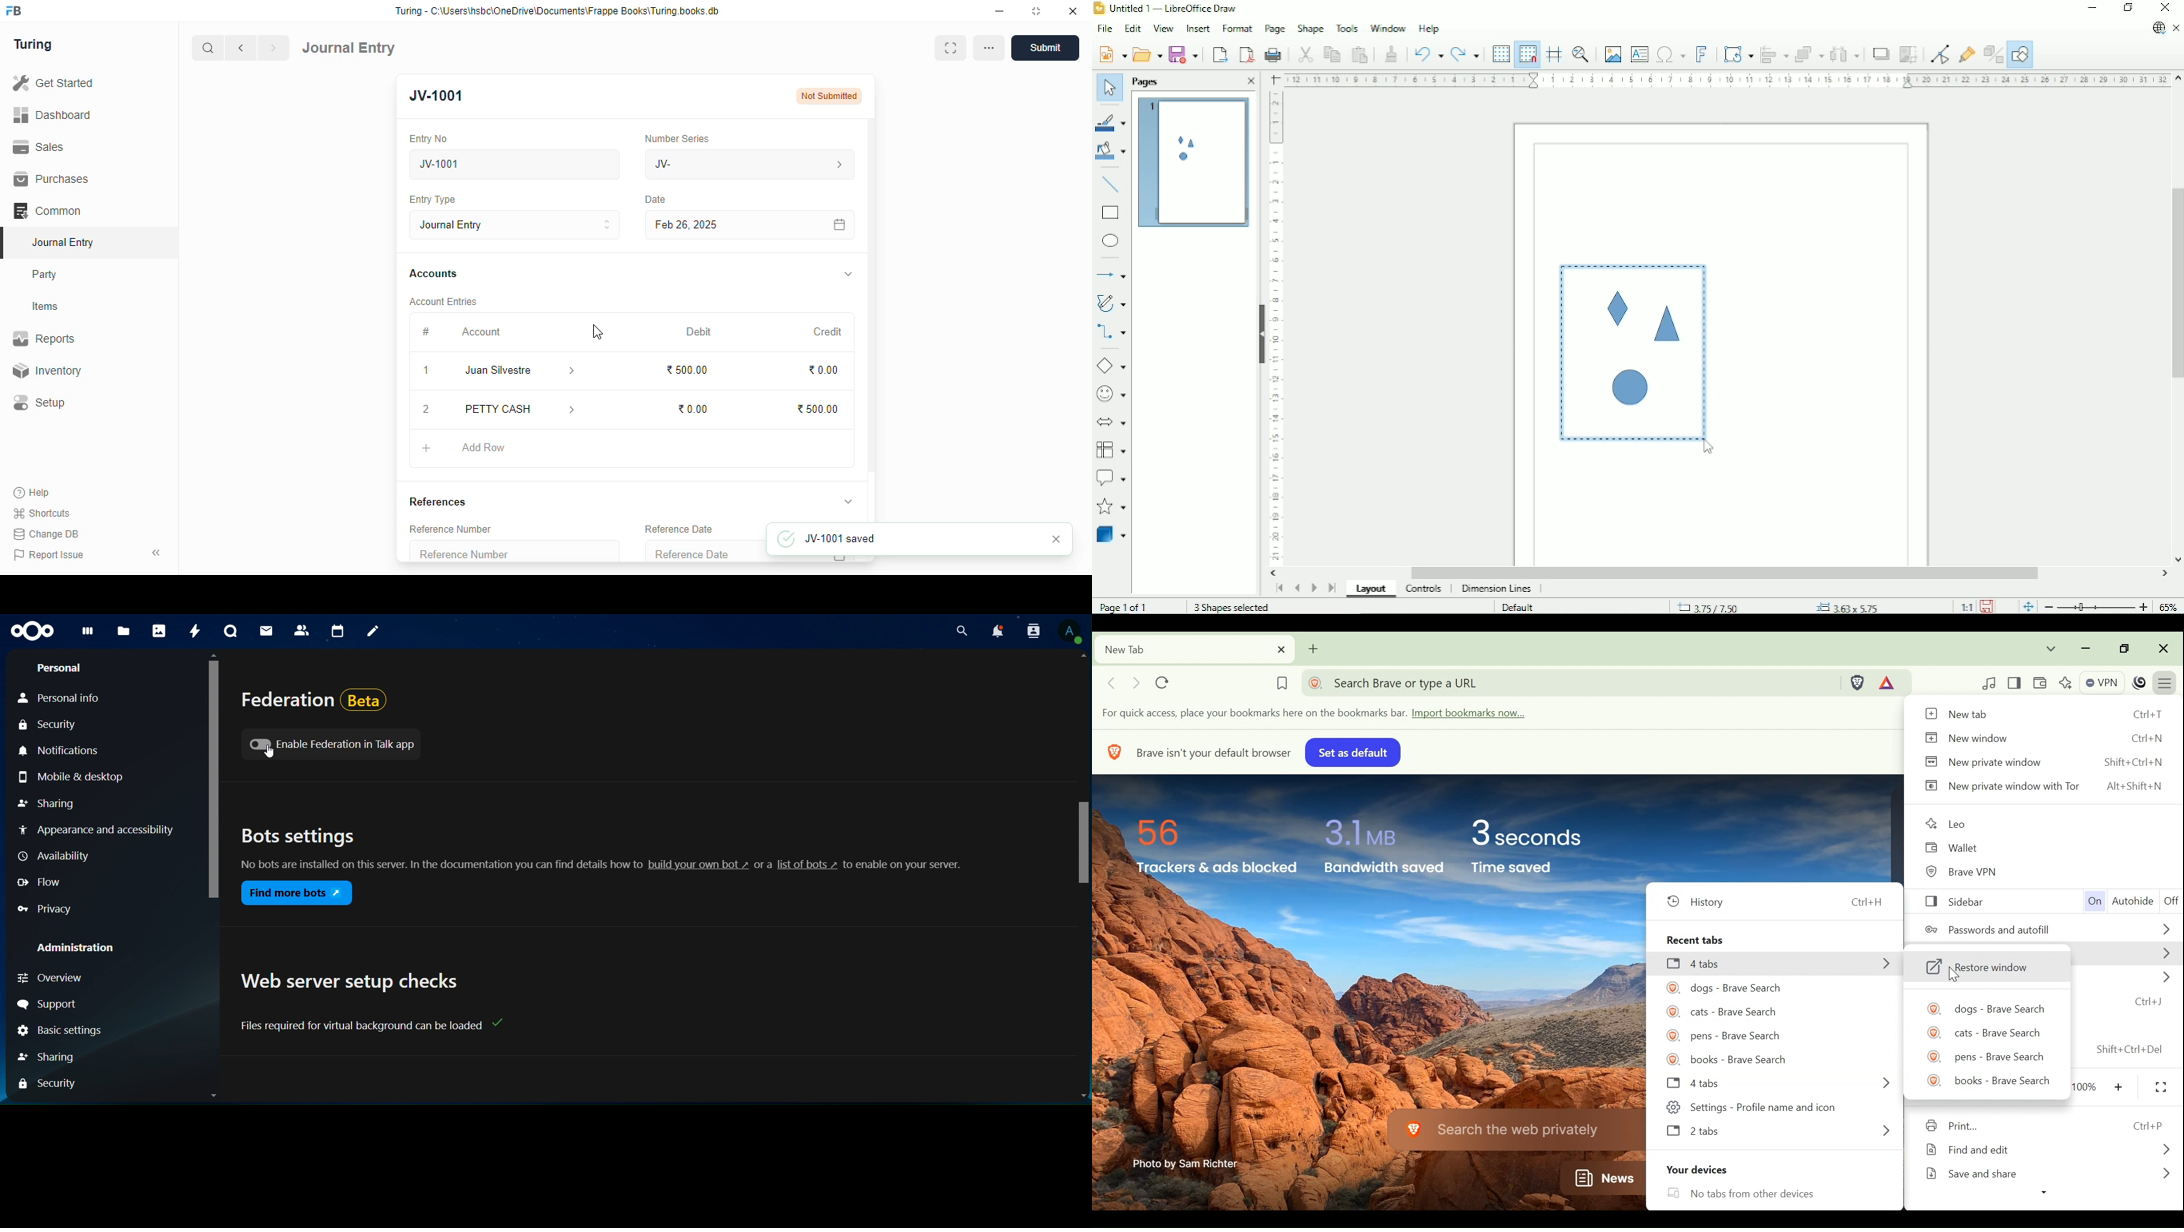 The height and width of the screenshot is (1232, 2184). Describe the element at coordinates (1112, 393) in the screenshot. I see `Symbol shapes` at that location.